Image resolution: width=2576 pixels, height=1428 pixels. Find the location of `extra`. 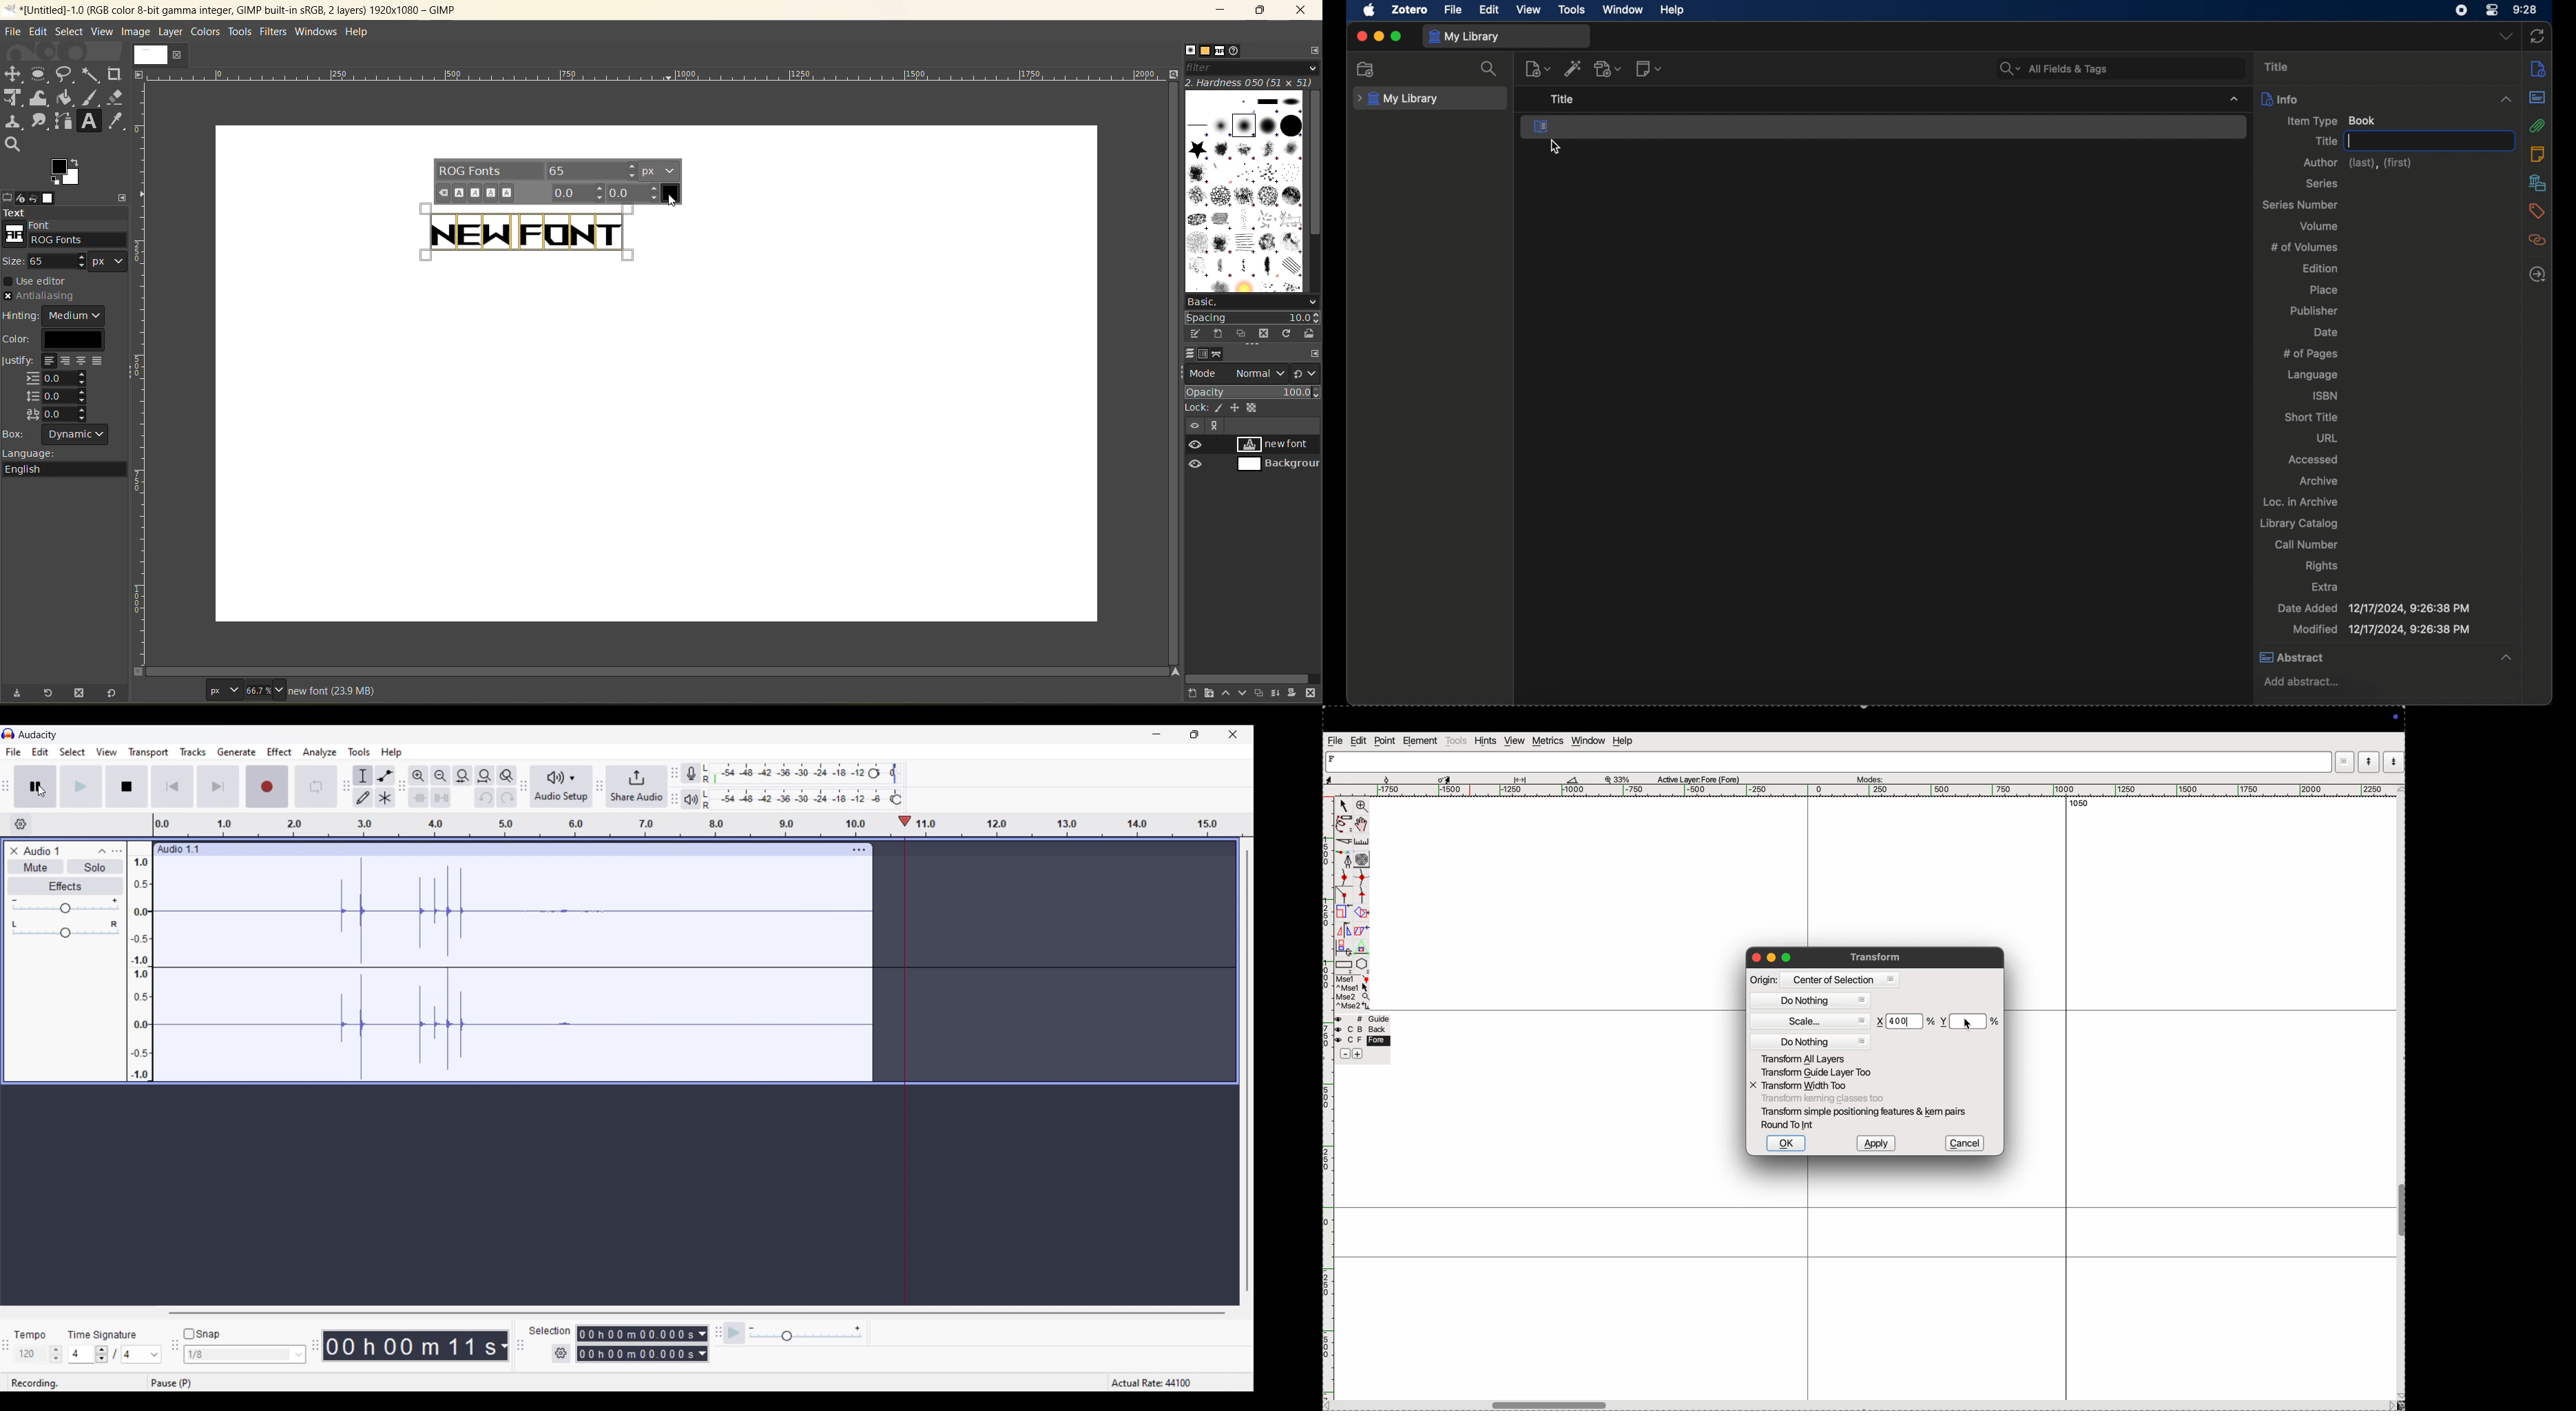

extra is located at coordinates (2325, 586).